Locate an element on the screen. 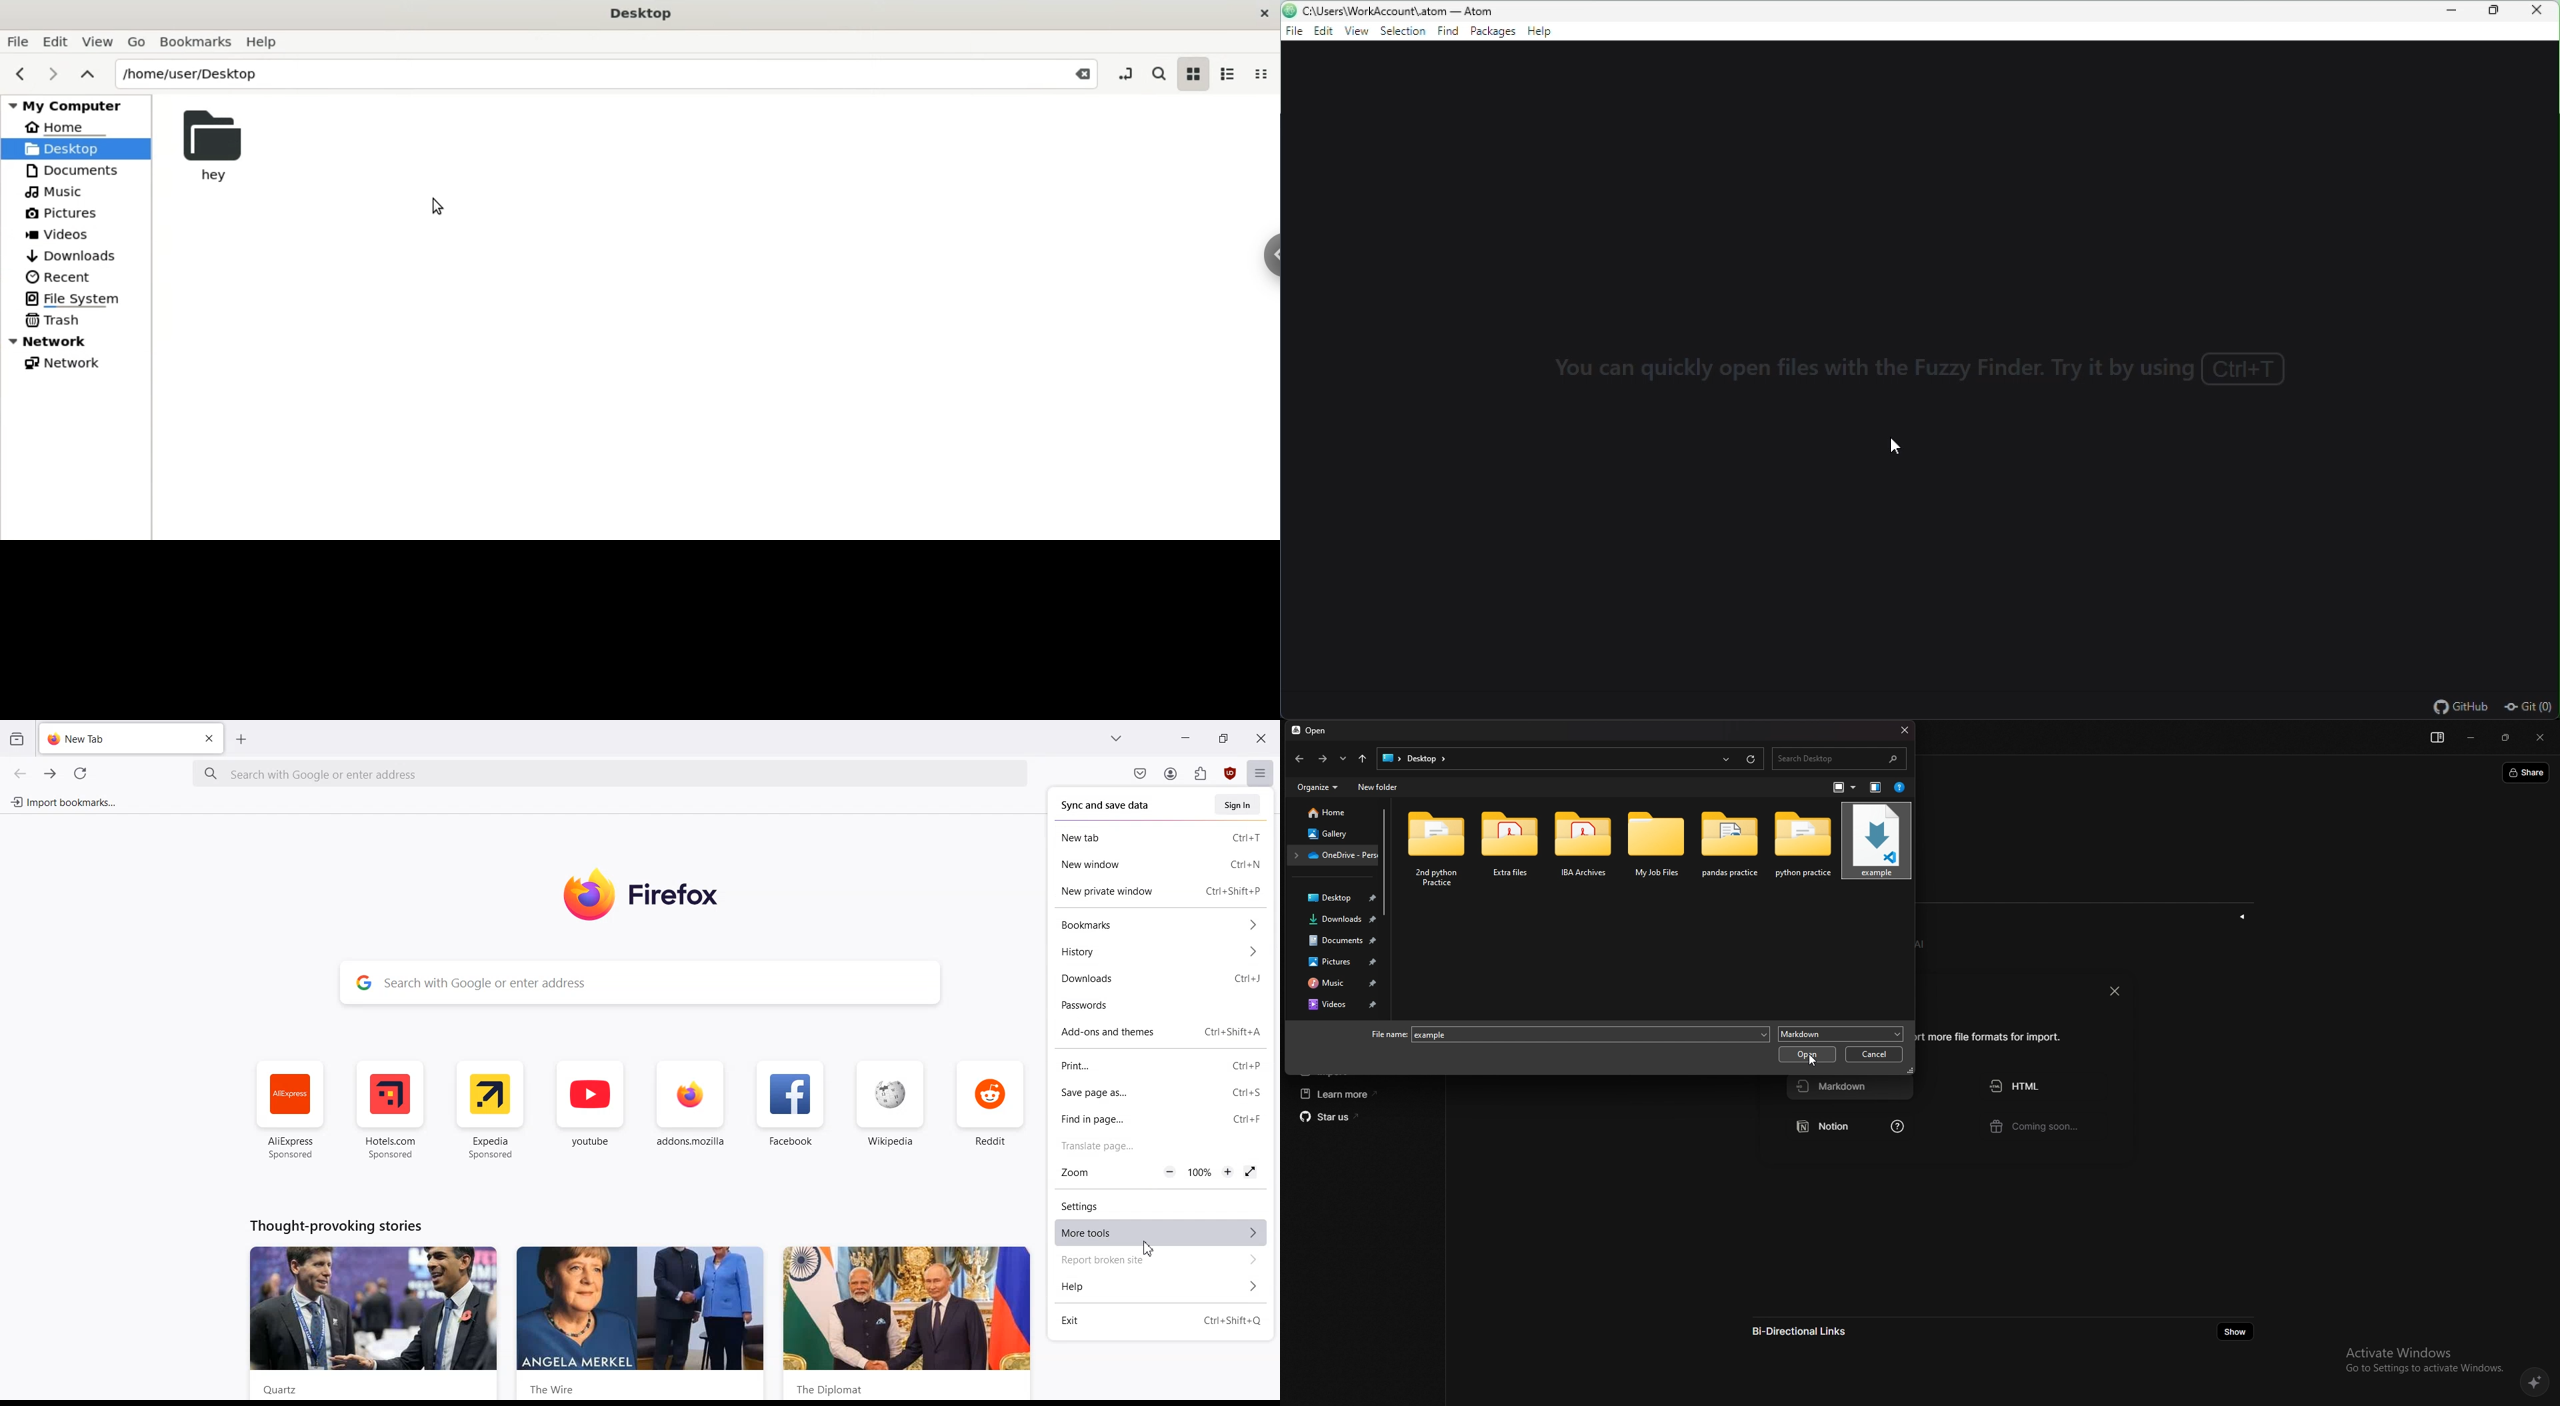 Image resolution: width=2576 pixels, height=1428 pixels. pictures is located at coordinates (1337, 961).